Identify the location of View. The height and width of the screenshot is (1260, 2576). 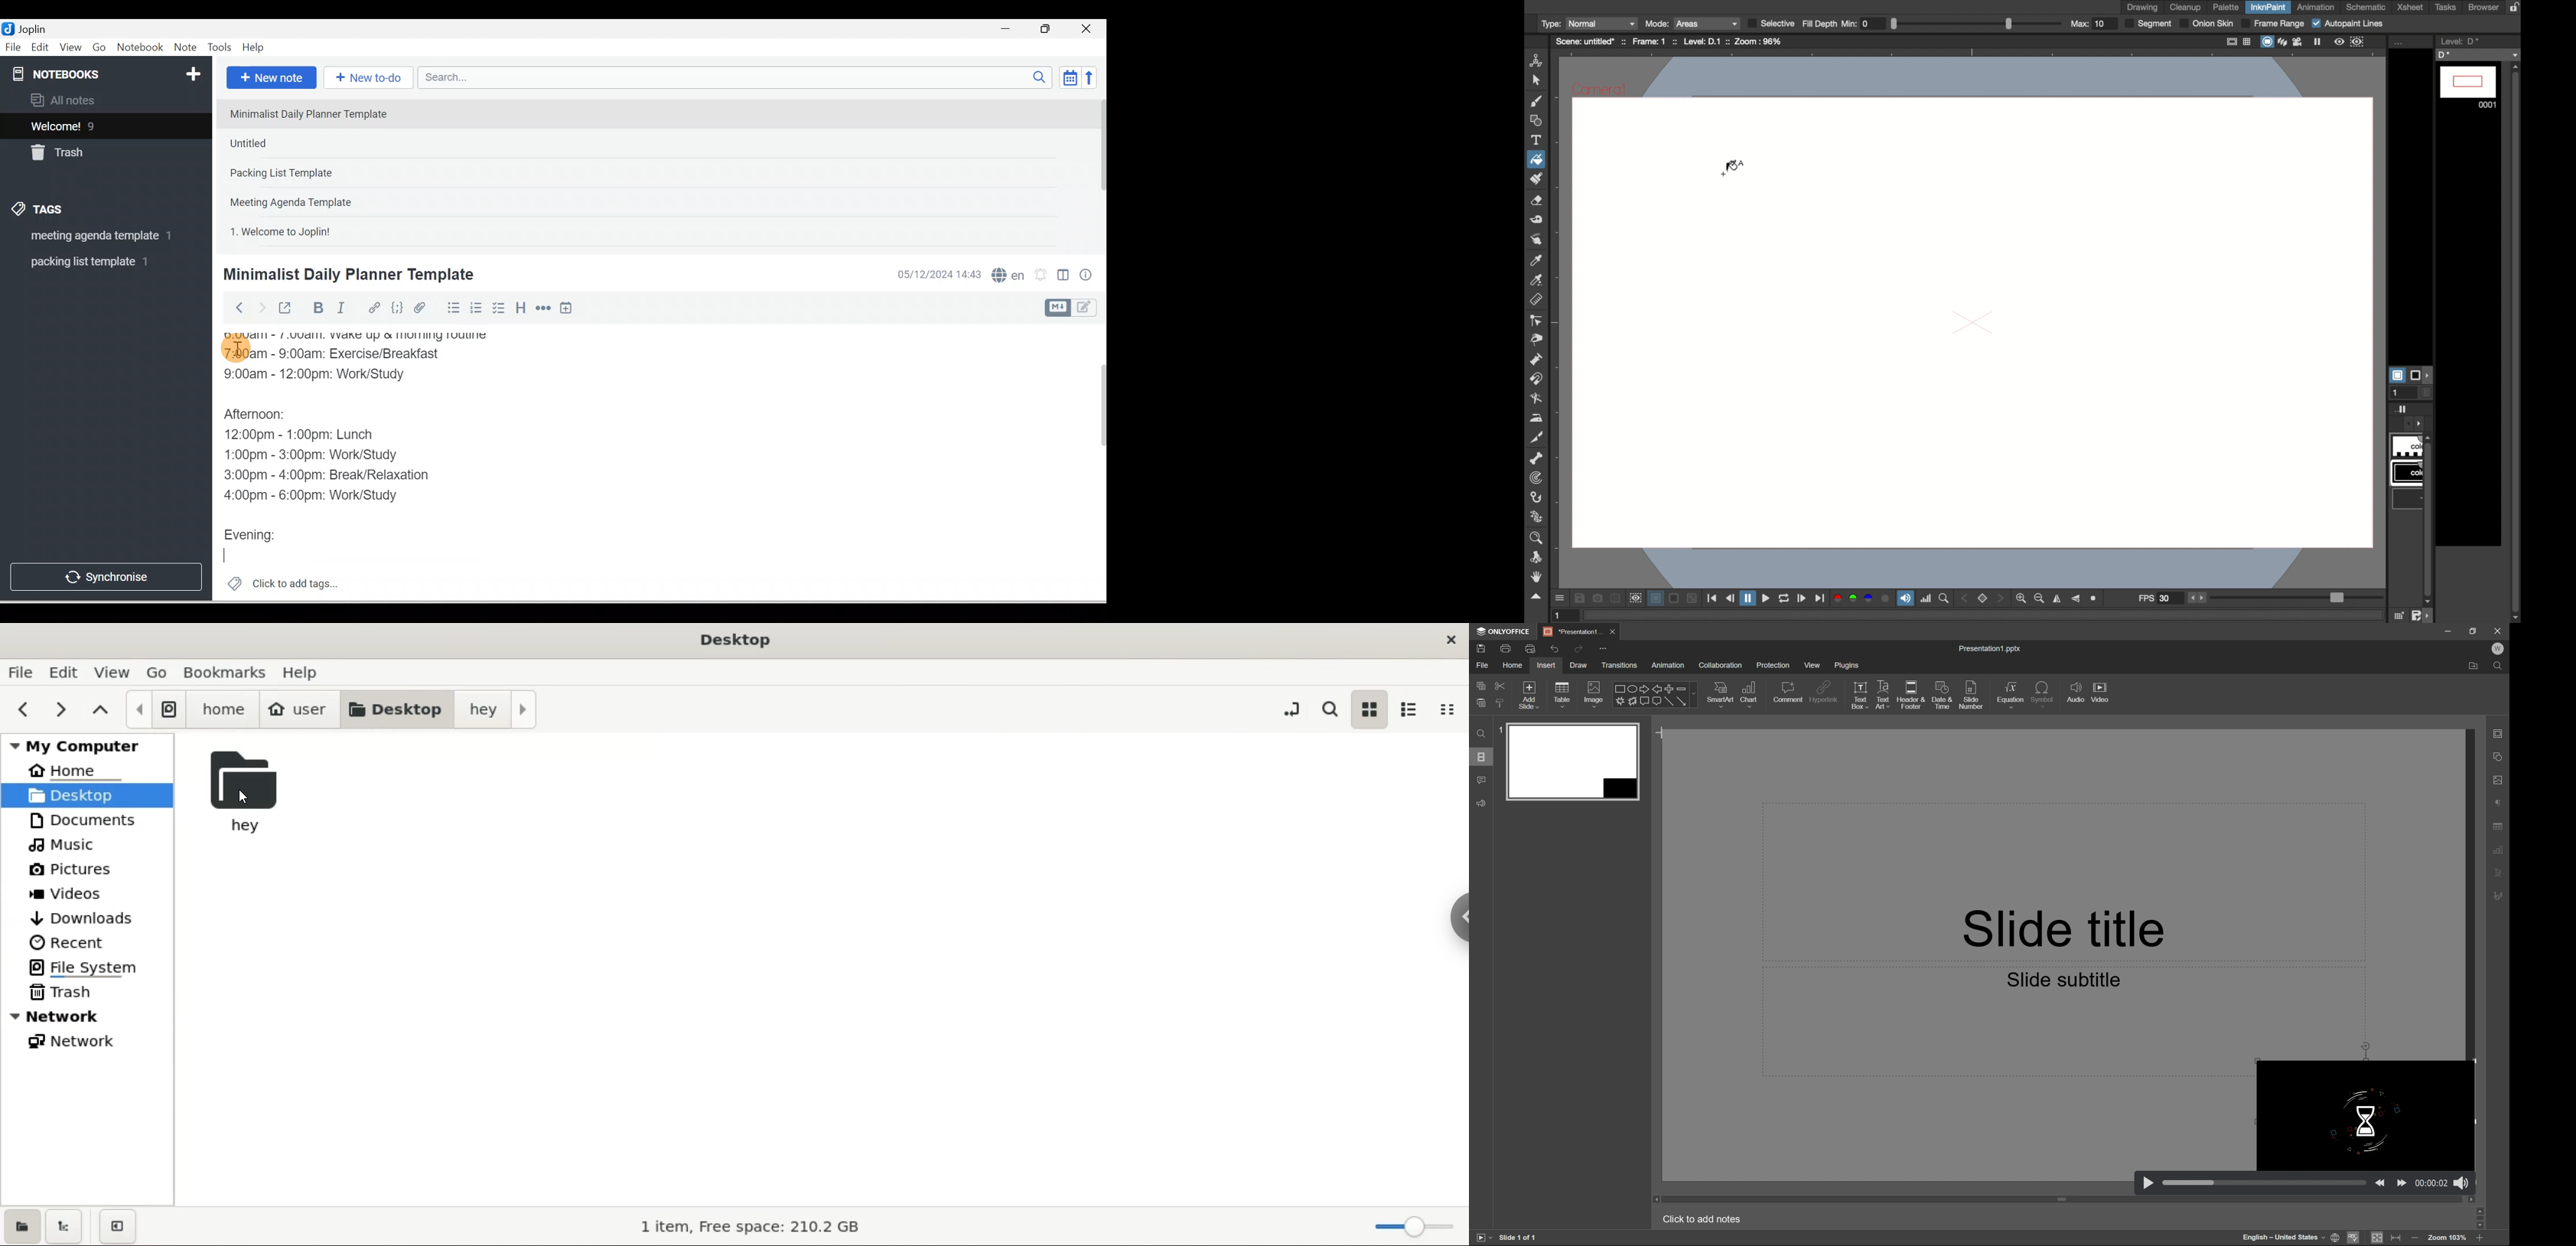
(70, 48).